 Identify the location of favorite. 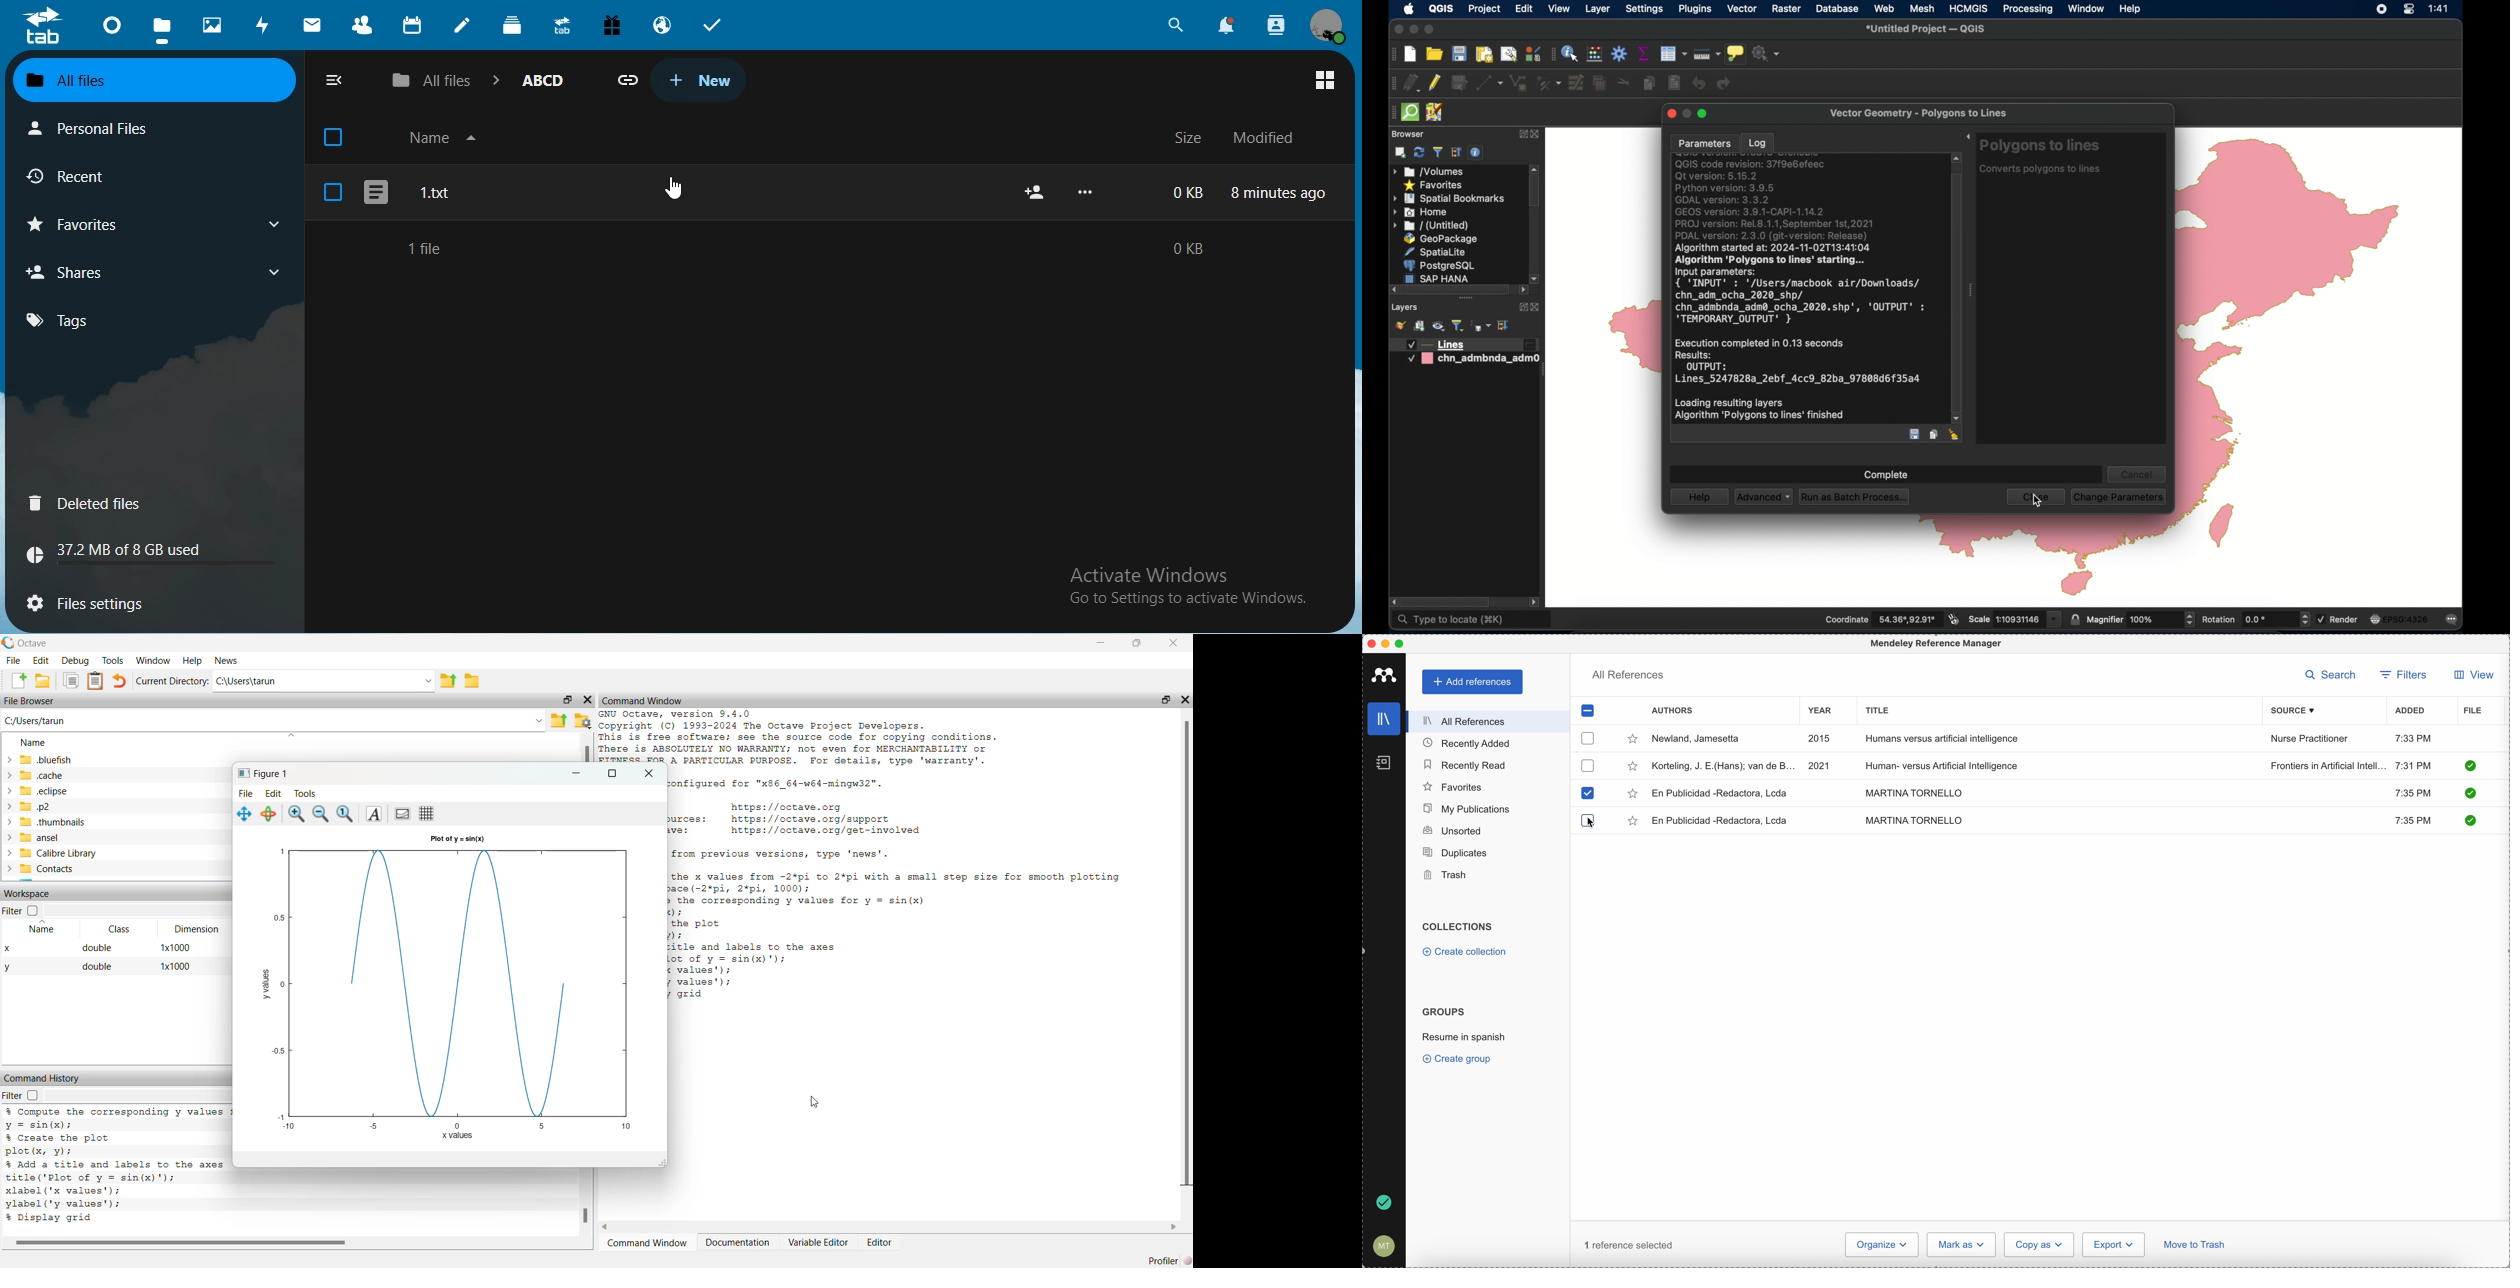
(1634, 822).